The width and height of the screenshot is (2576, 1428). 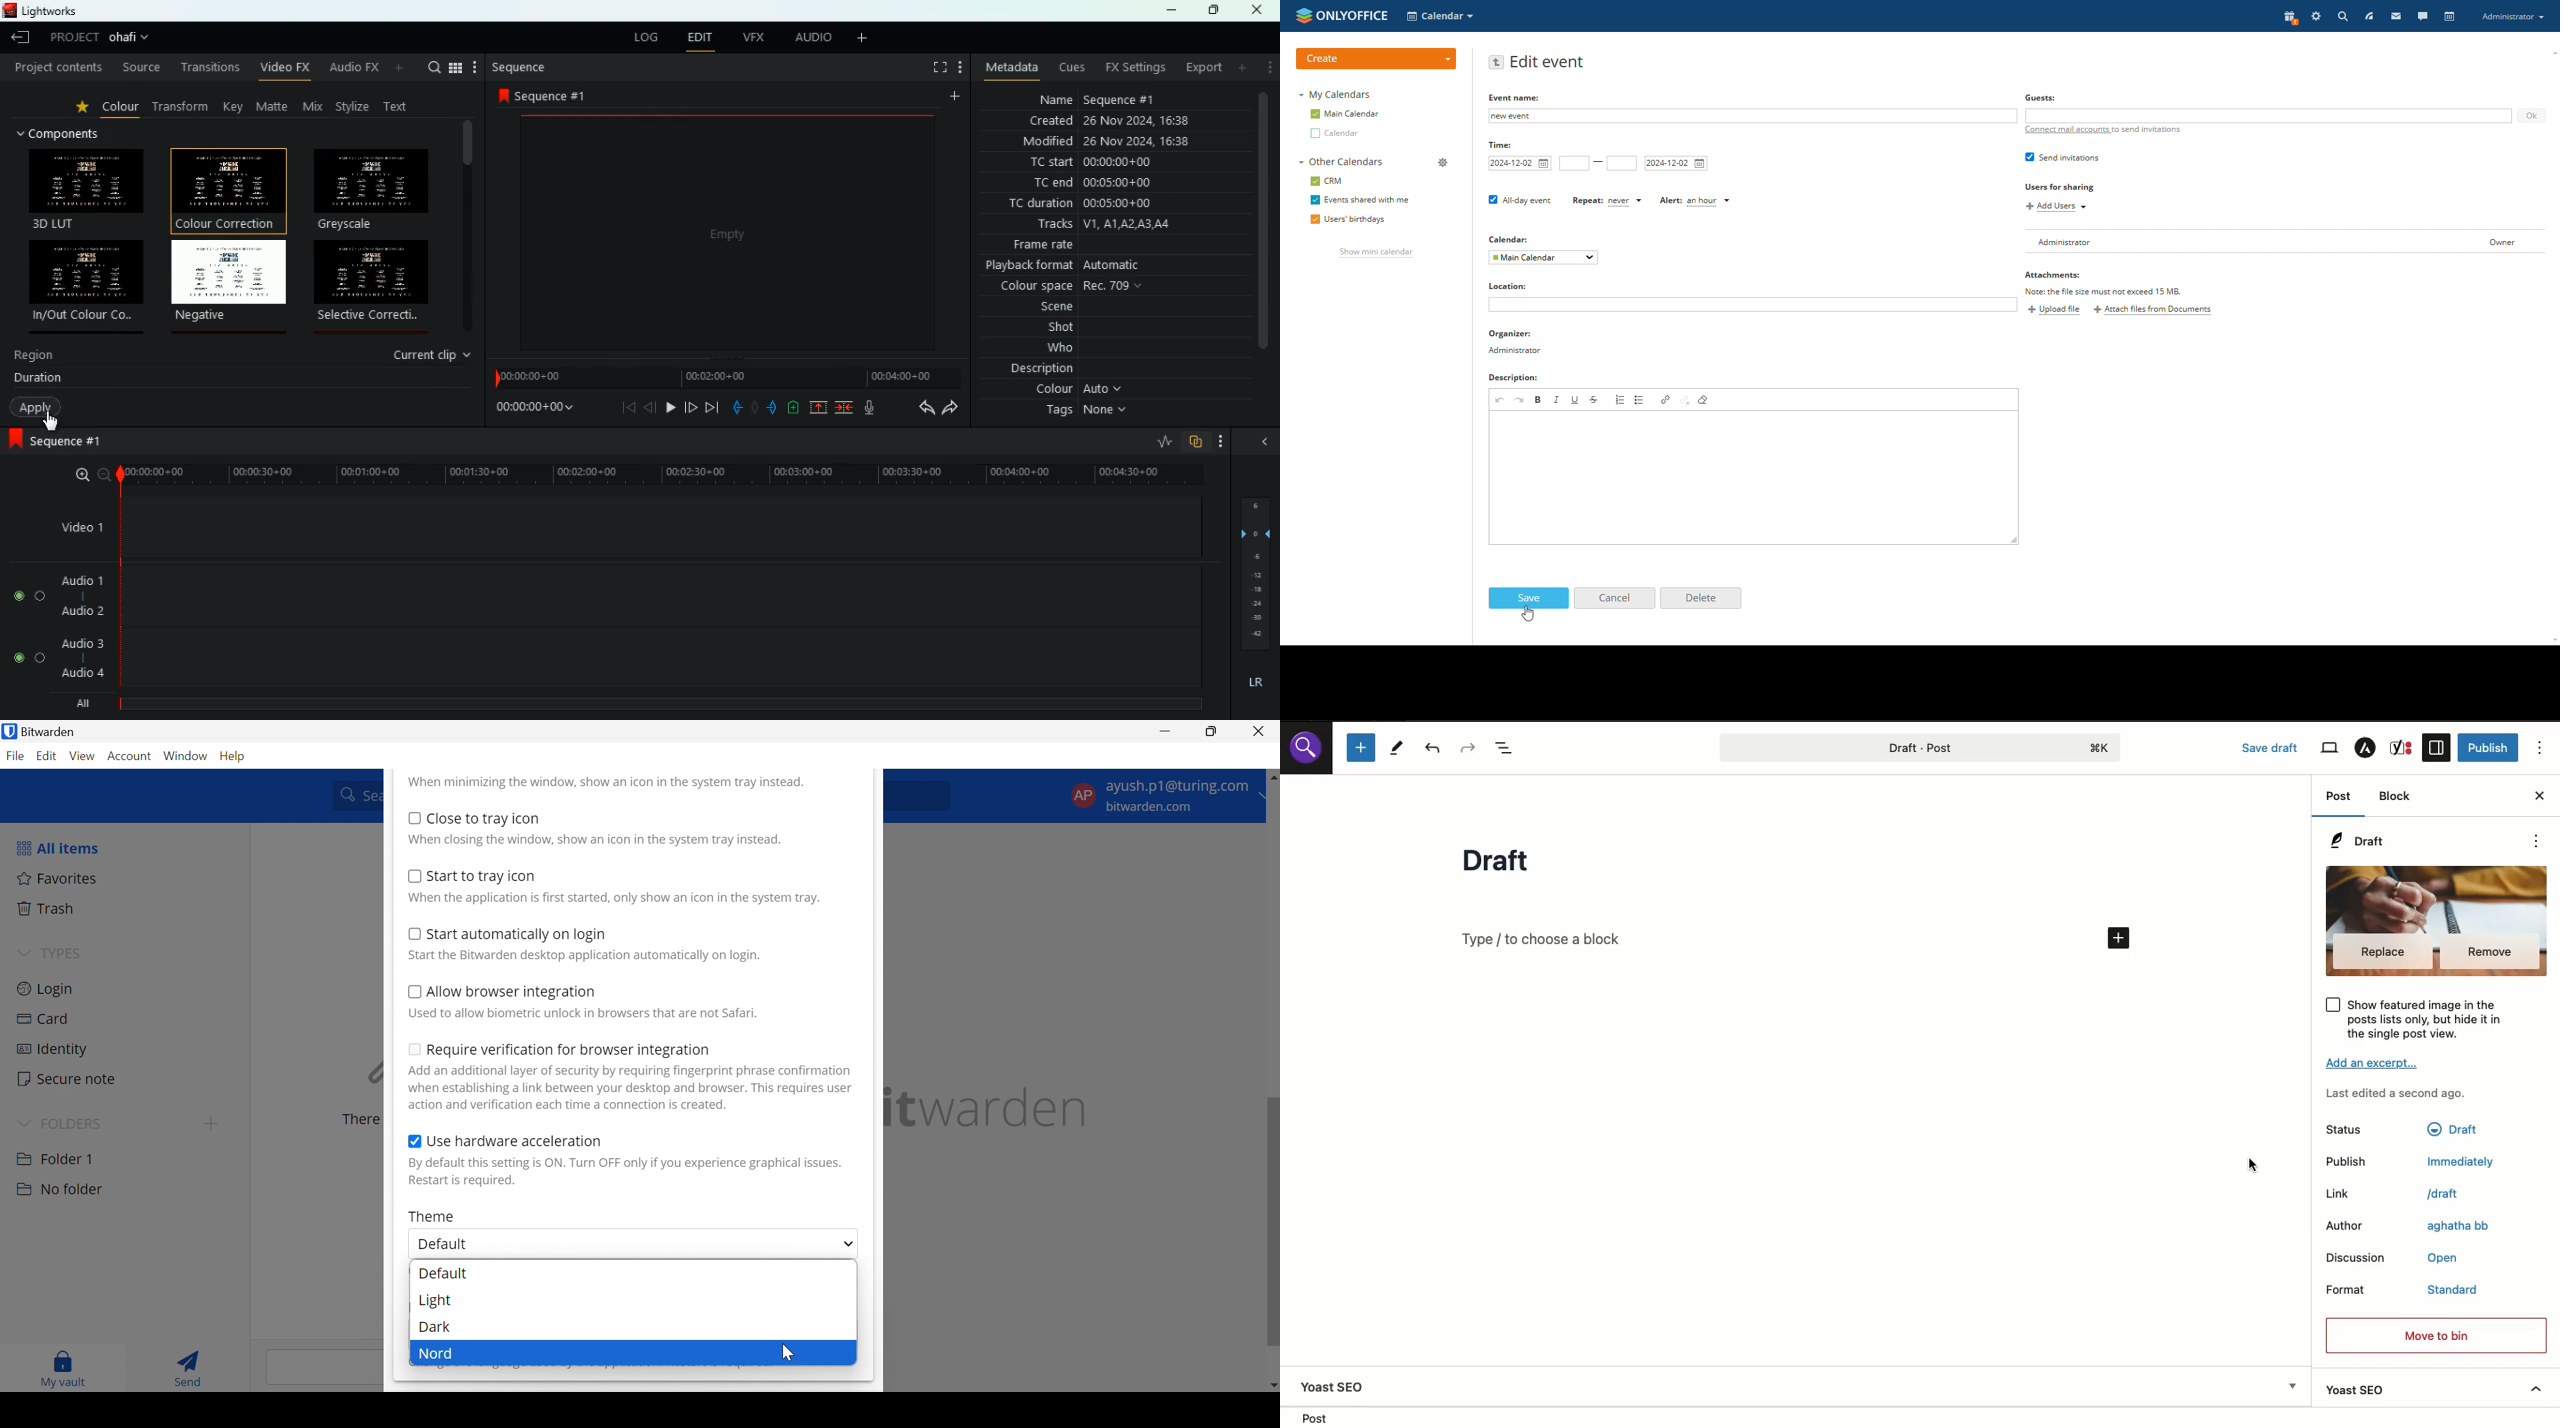 What do you see at coordinates (464, 1182) in the screenshot?
I see `Restart is required.` at bounding box center [464, 1182].